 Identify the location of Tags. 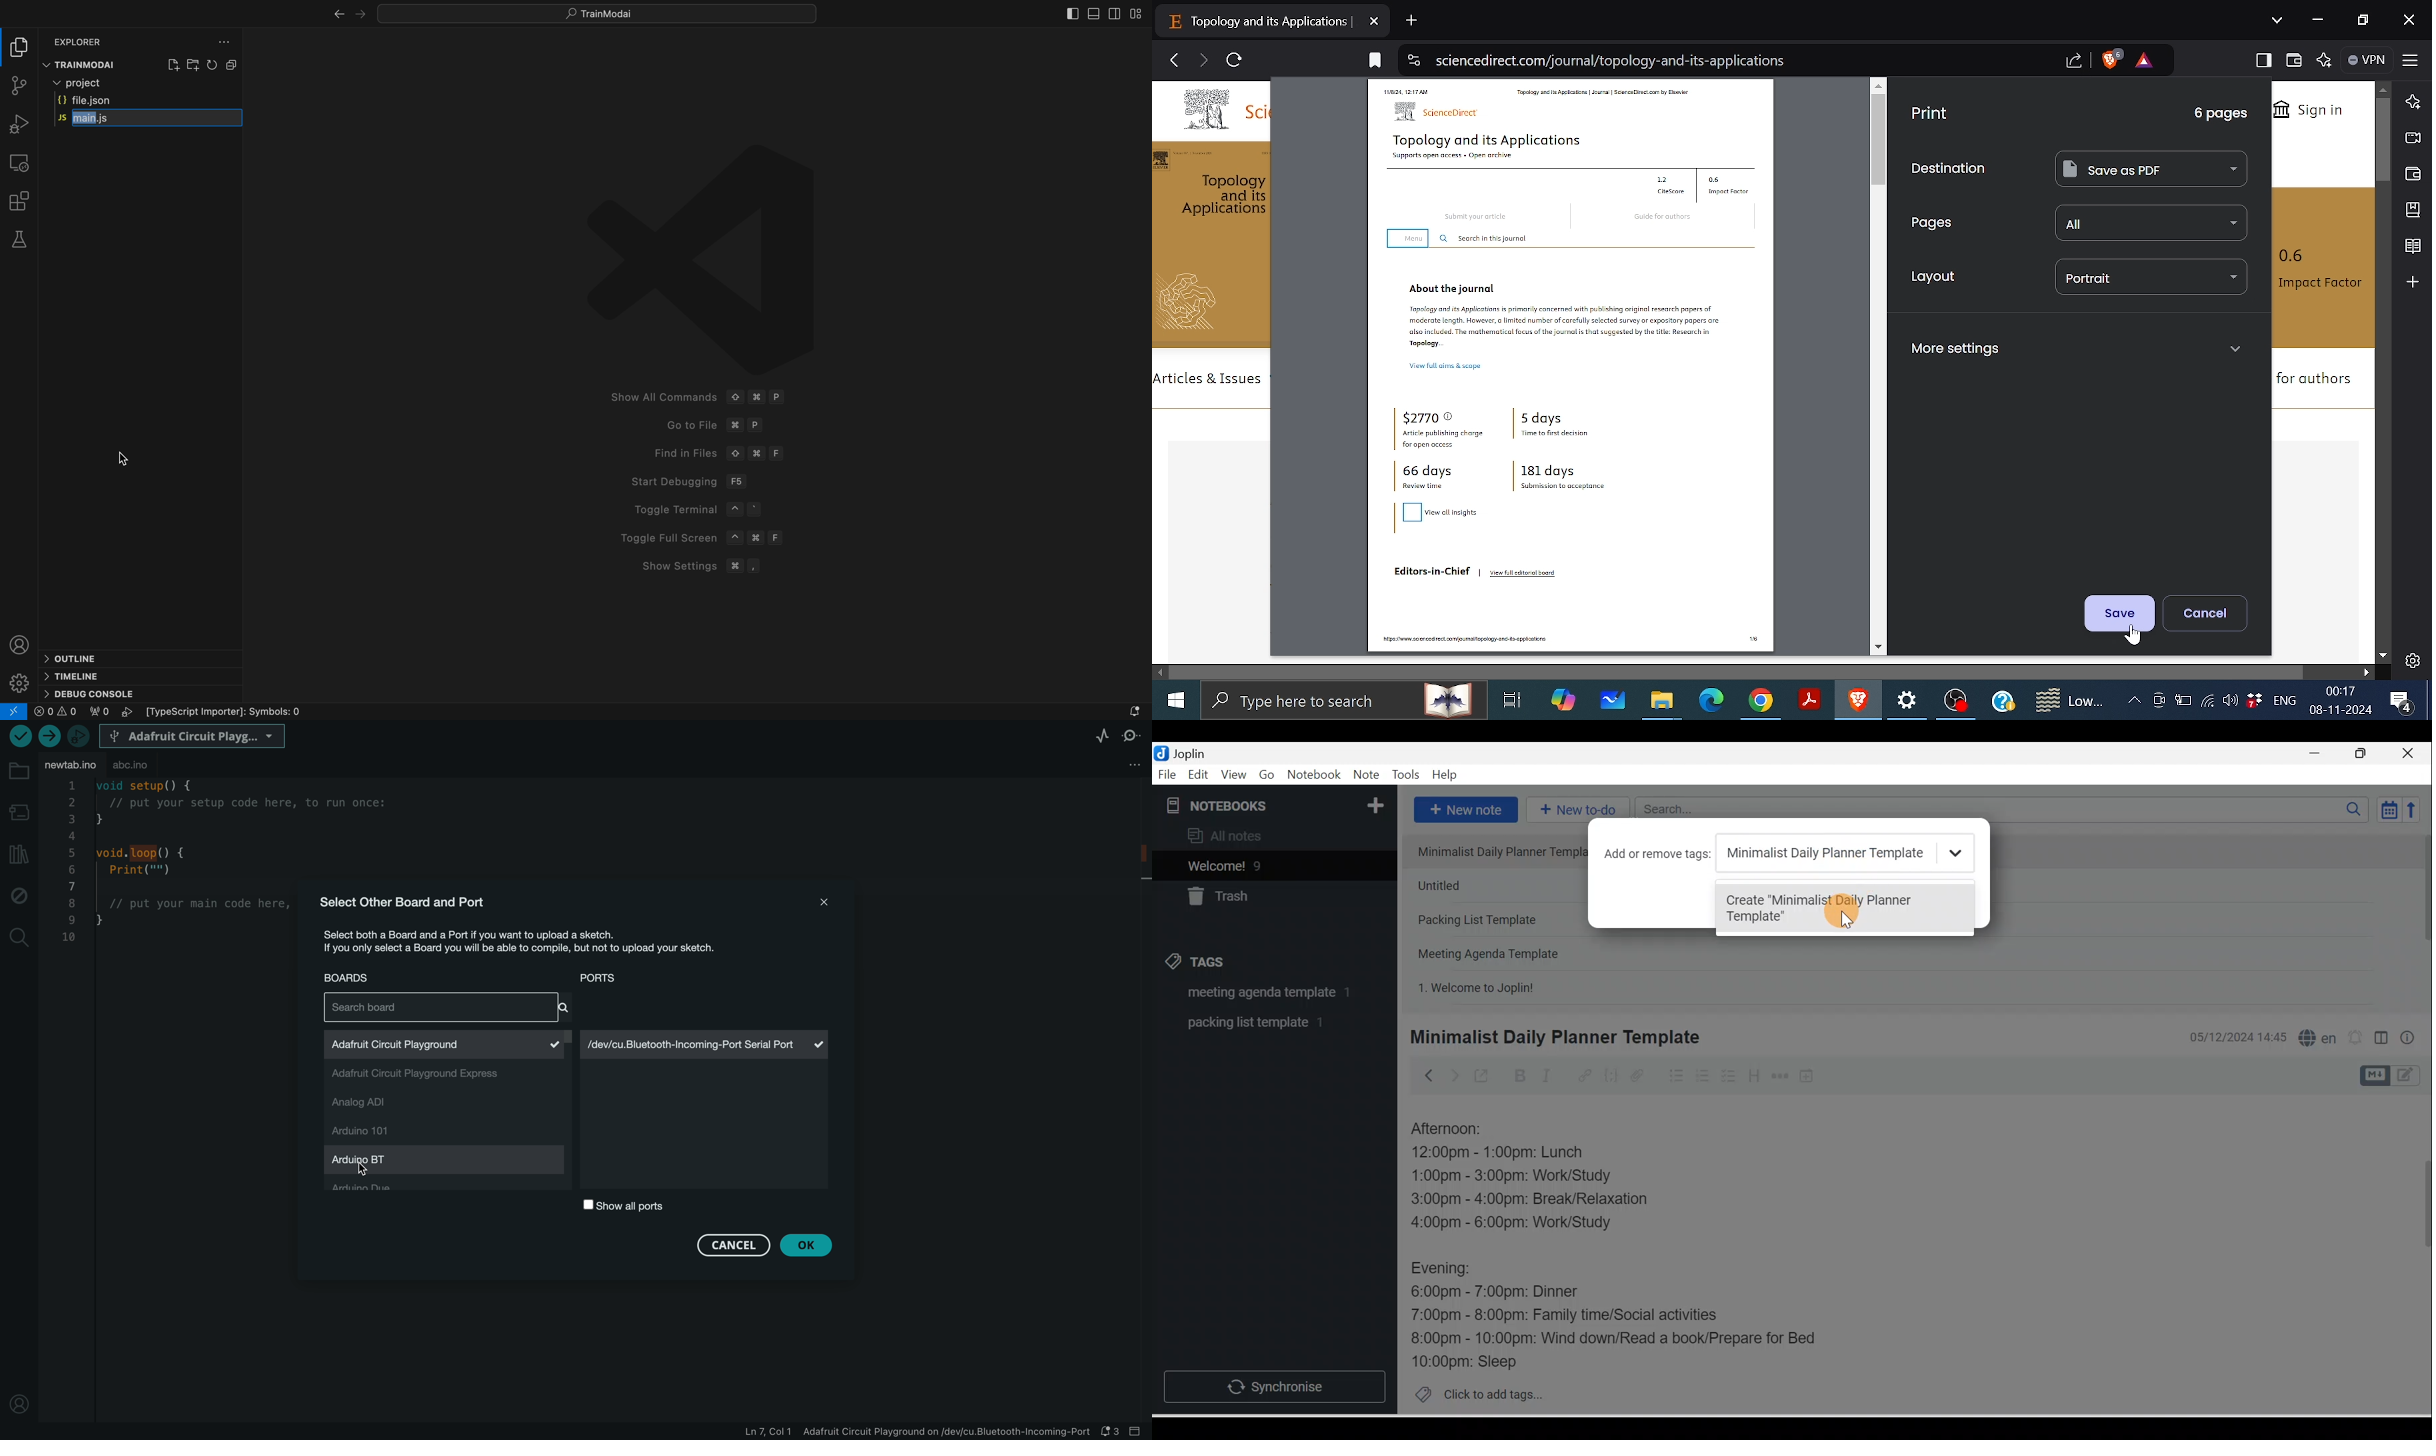
(1199, 964).